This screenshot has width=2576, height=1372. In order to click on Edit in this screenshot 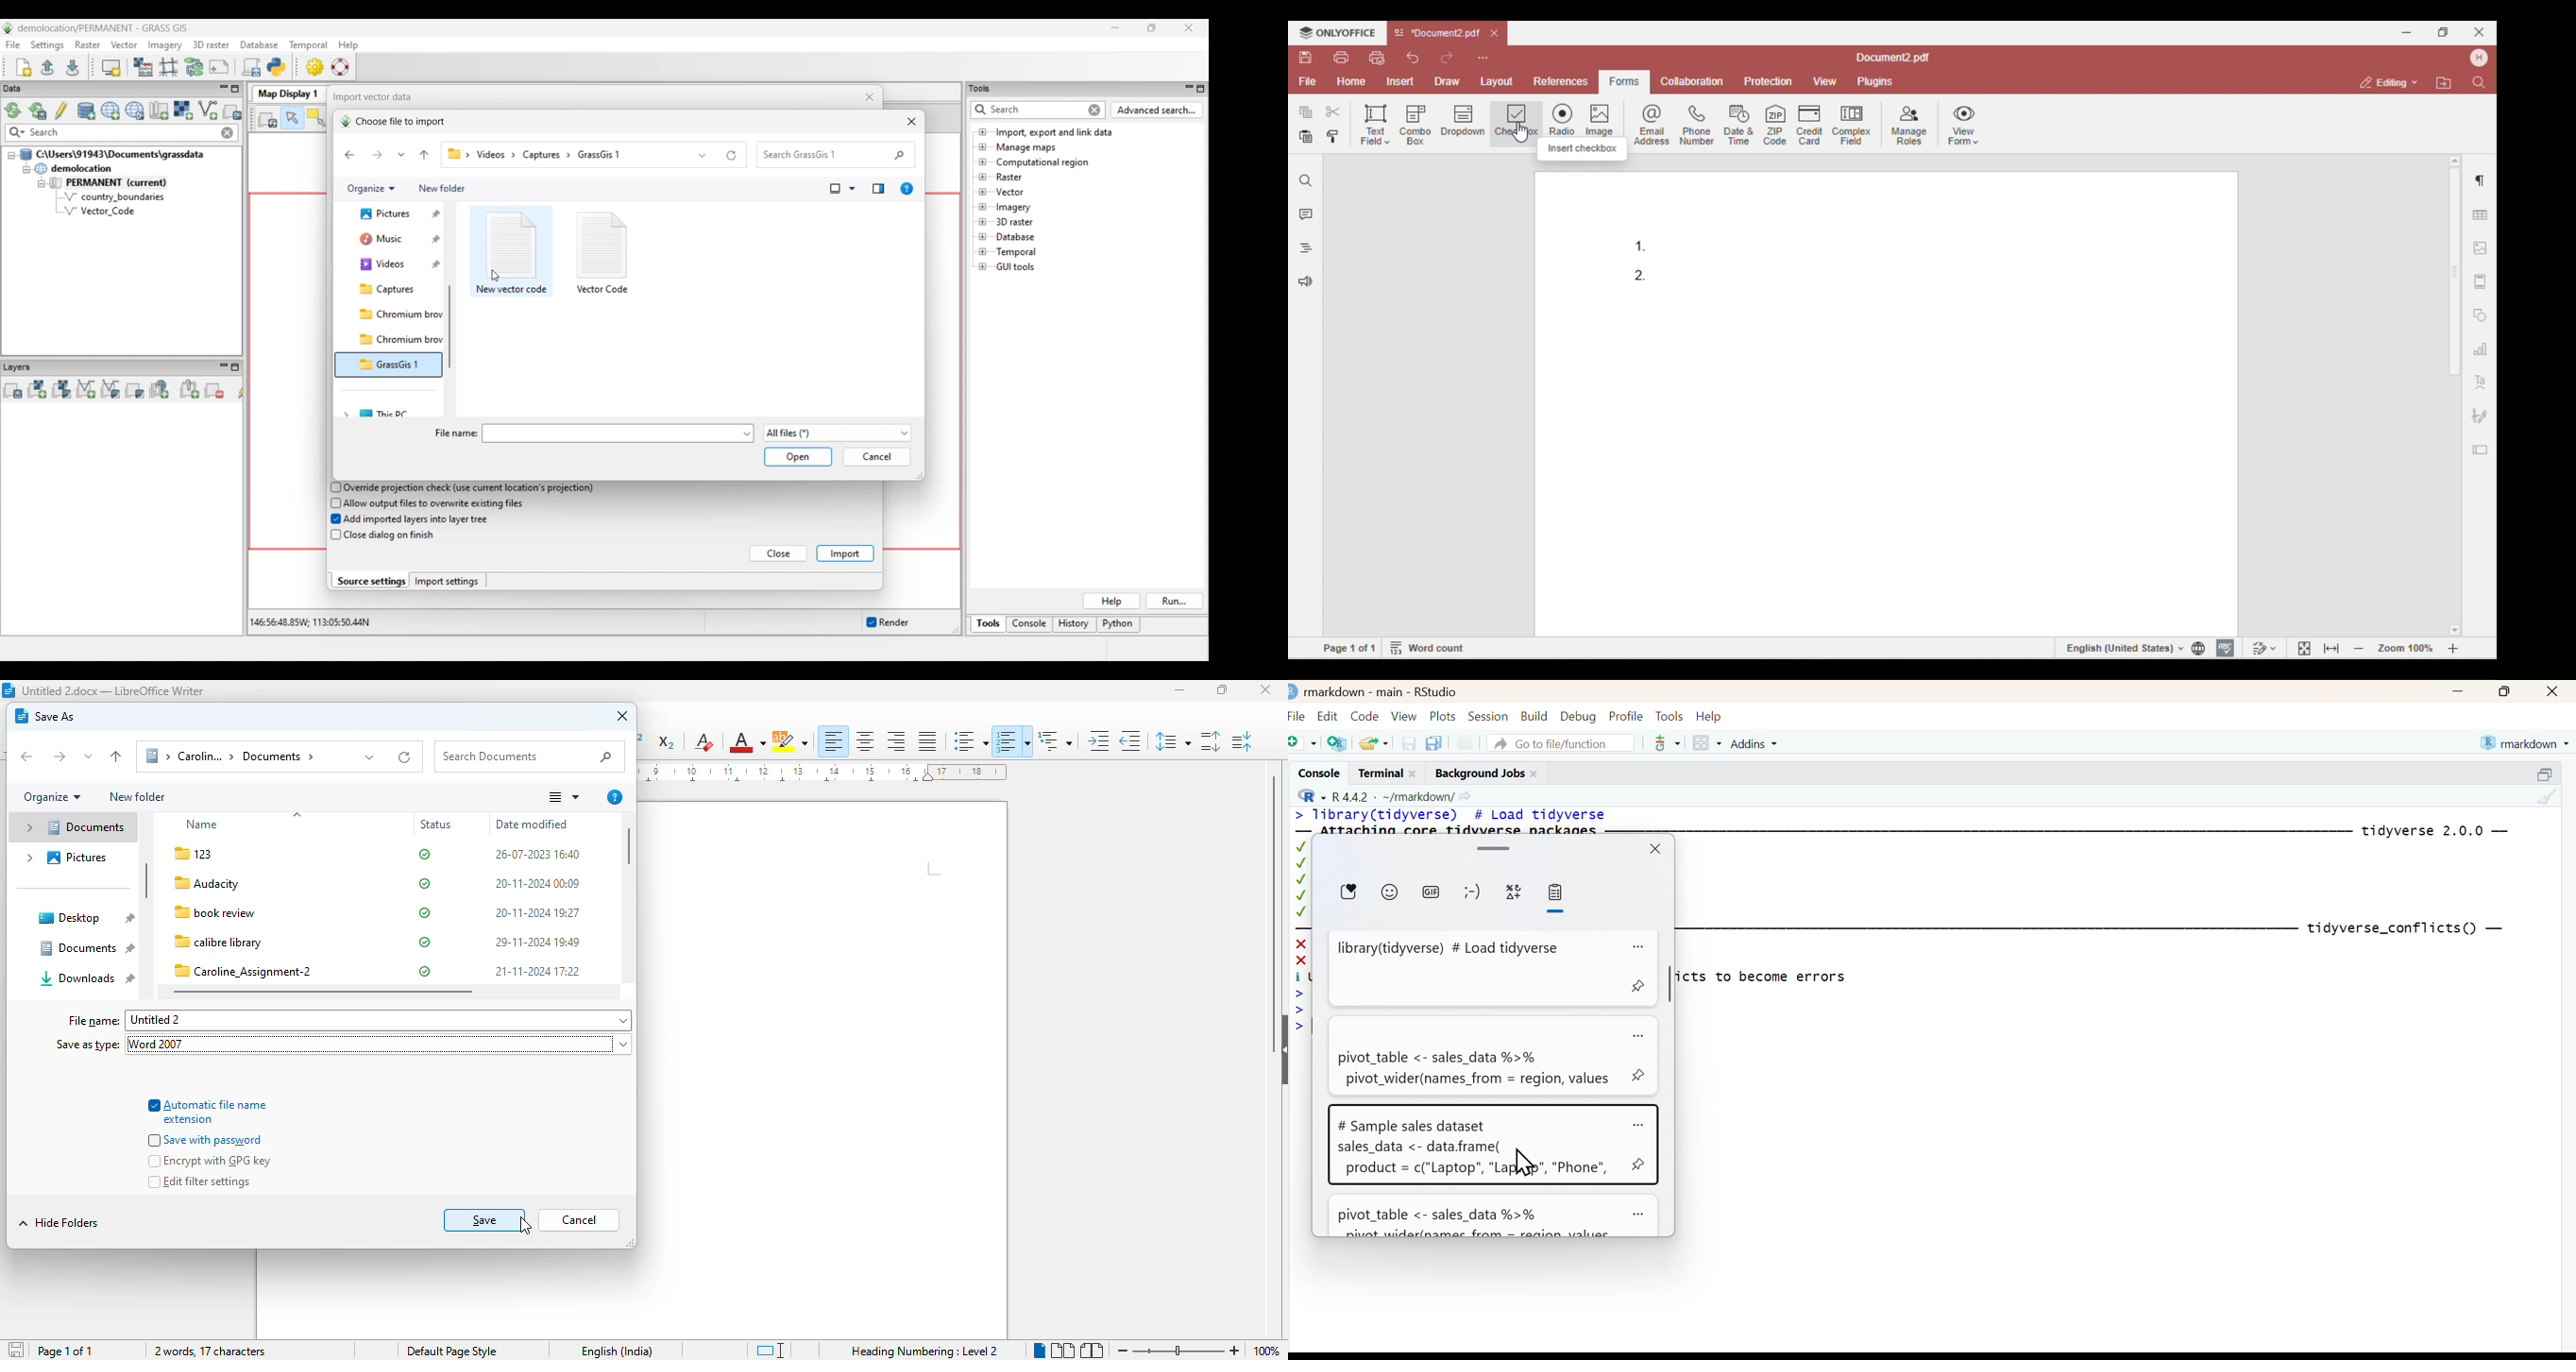, I will do `click(1329, 713)`.